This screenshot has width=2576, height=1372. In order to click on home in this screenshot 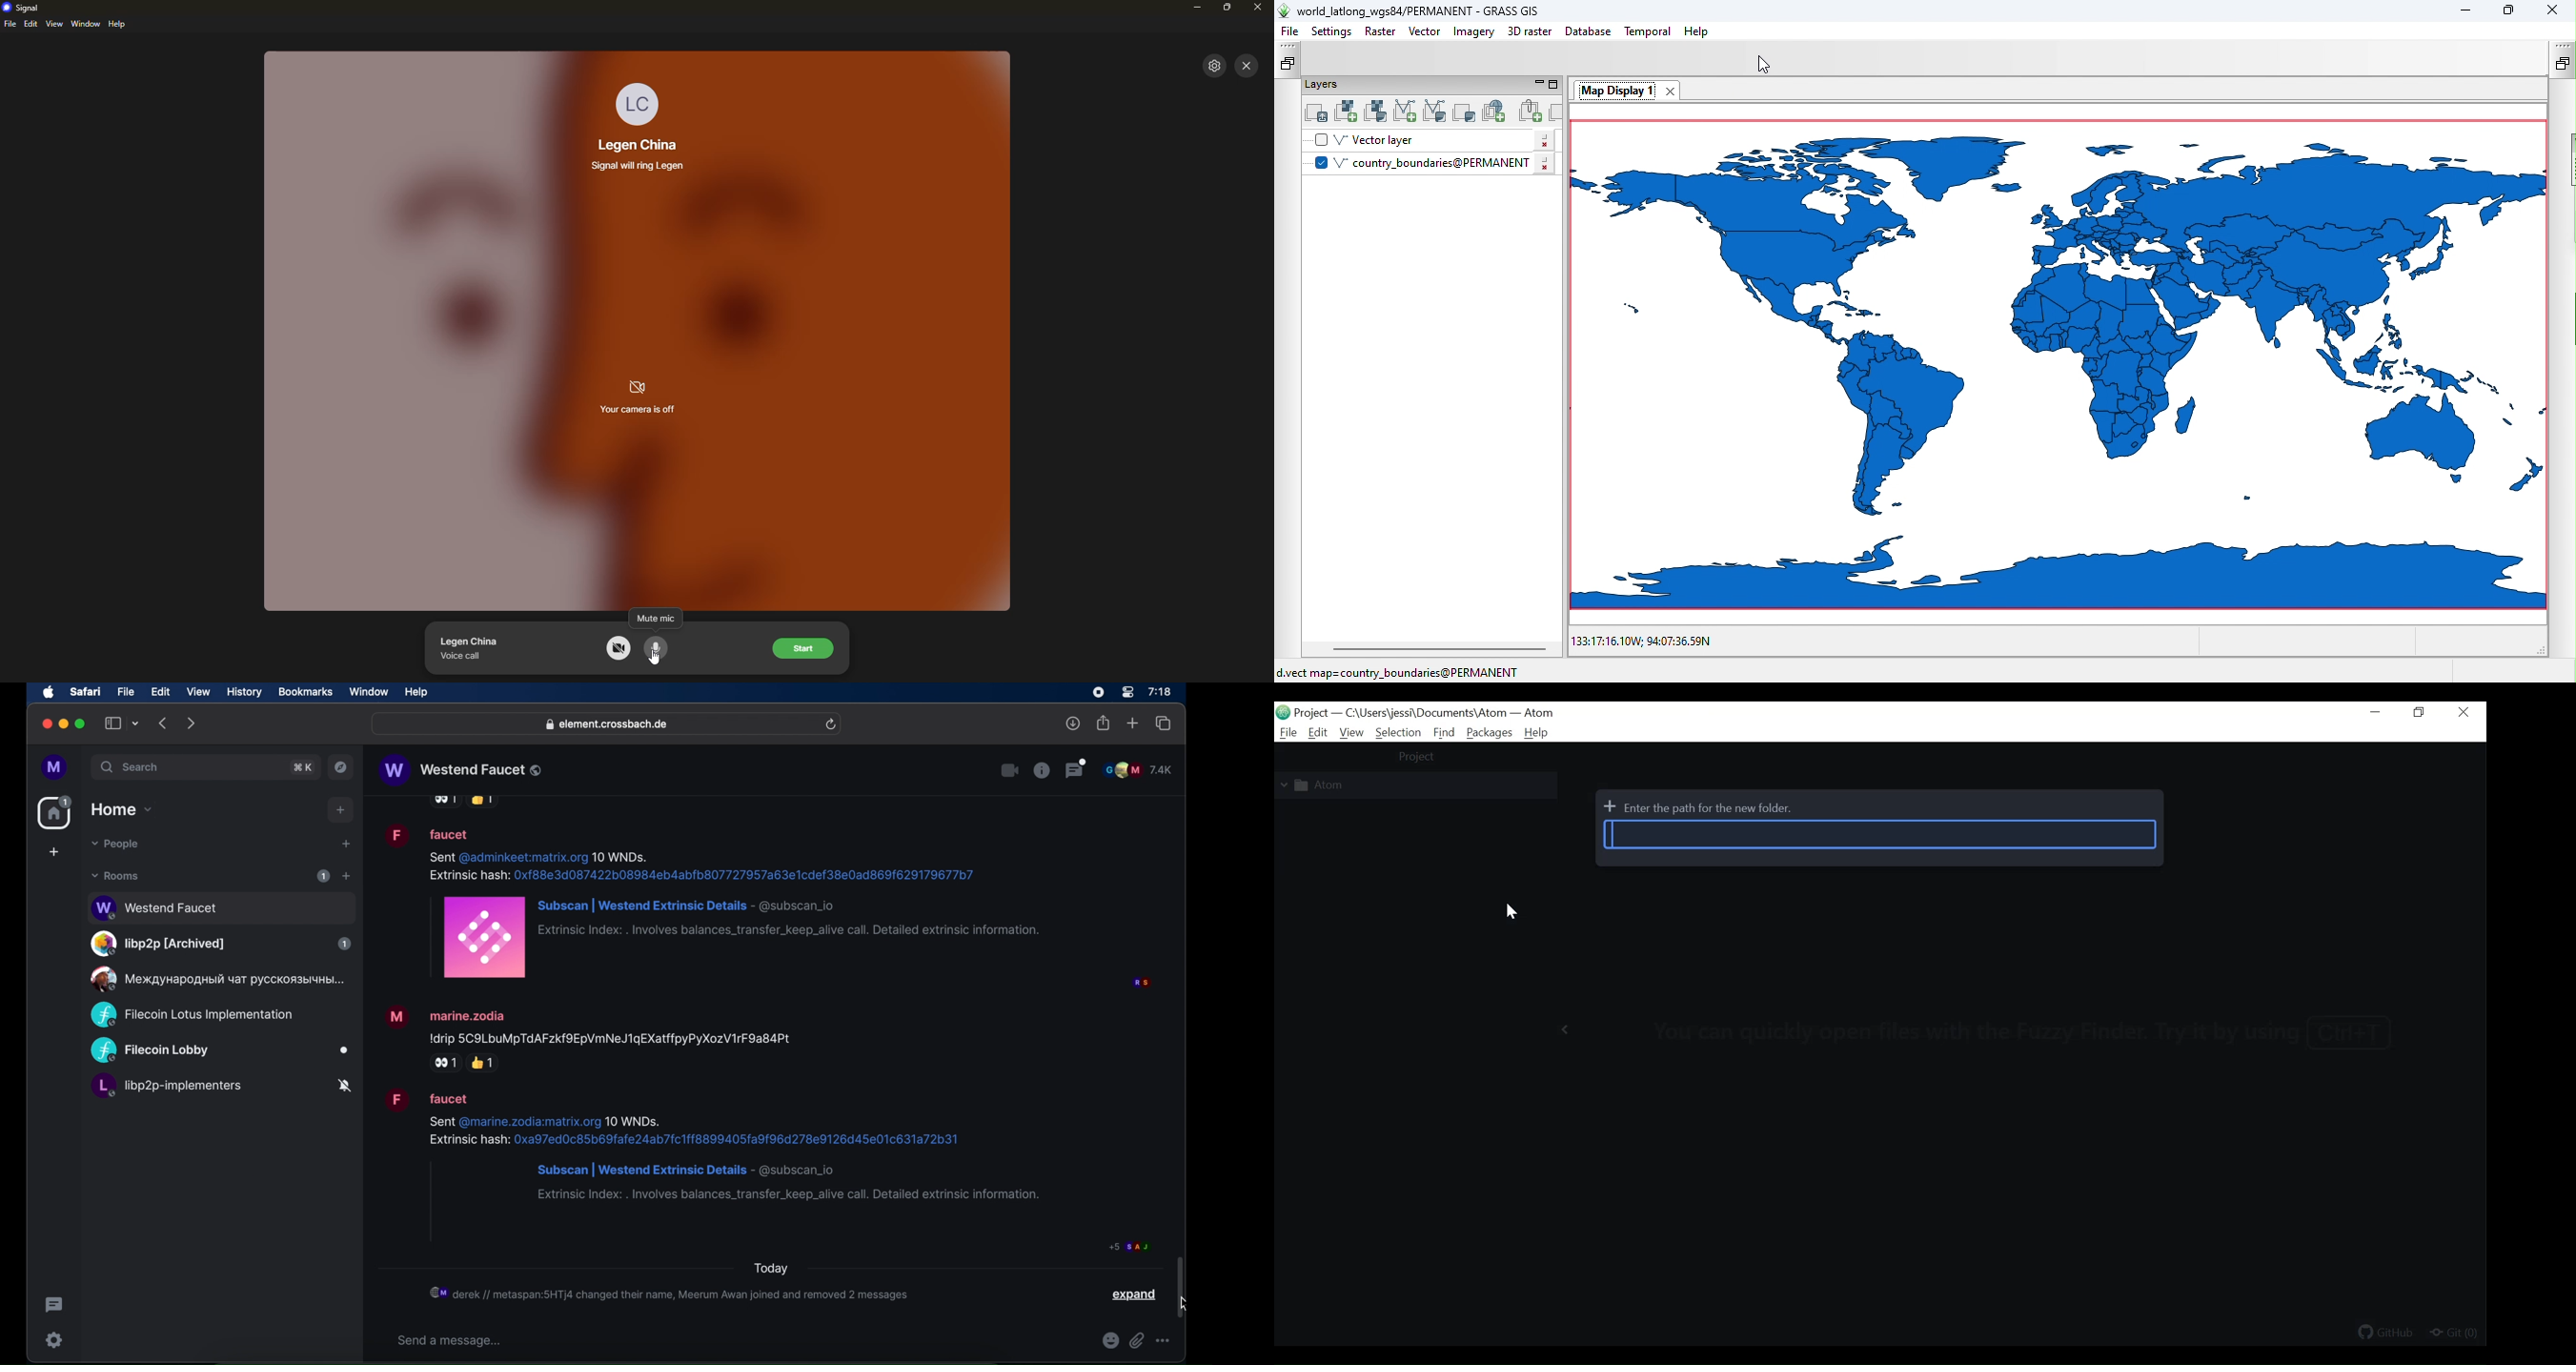, I will do `click(56, 813)`.